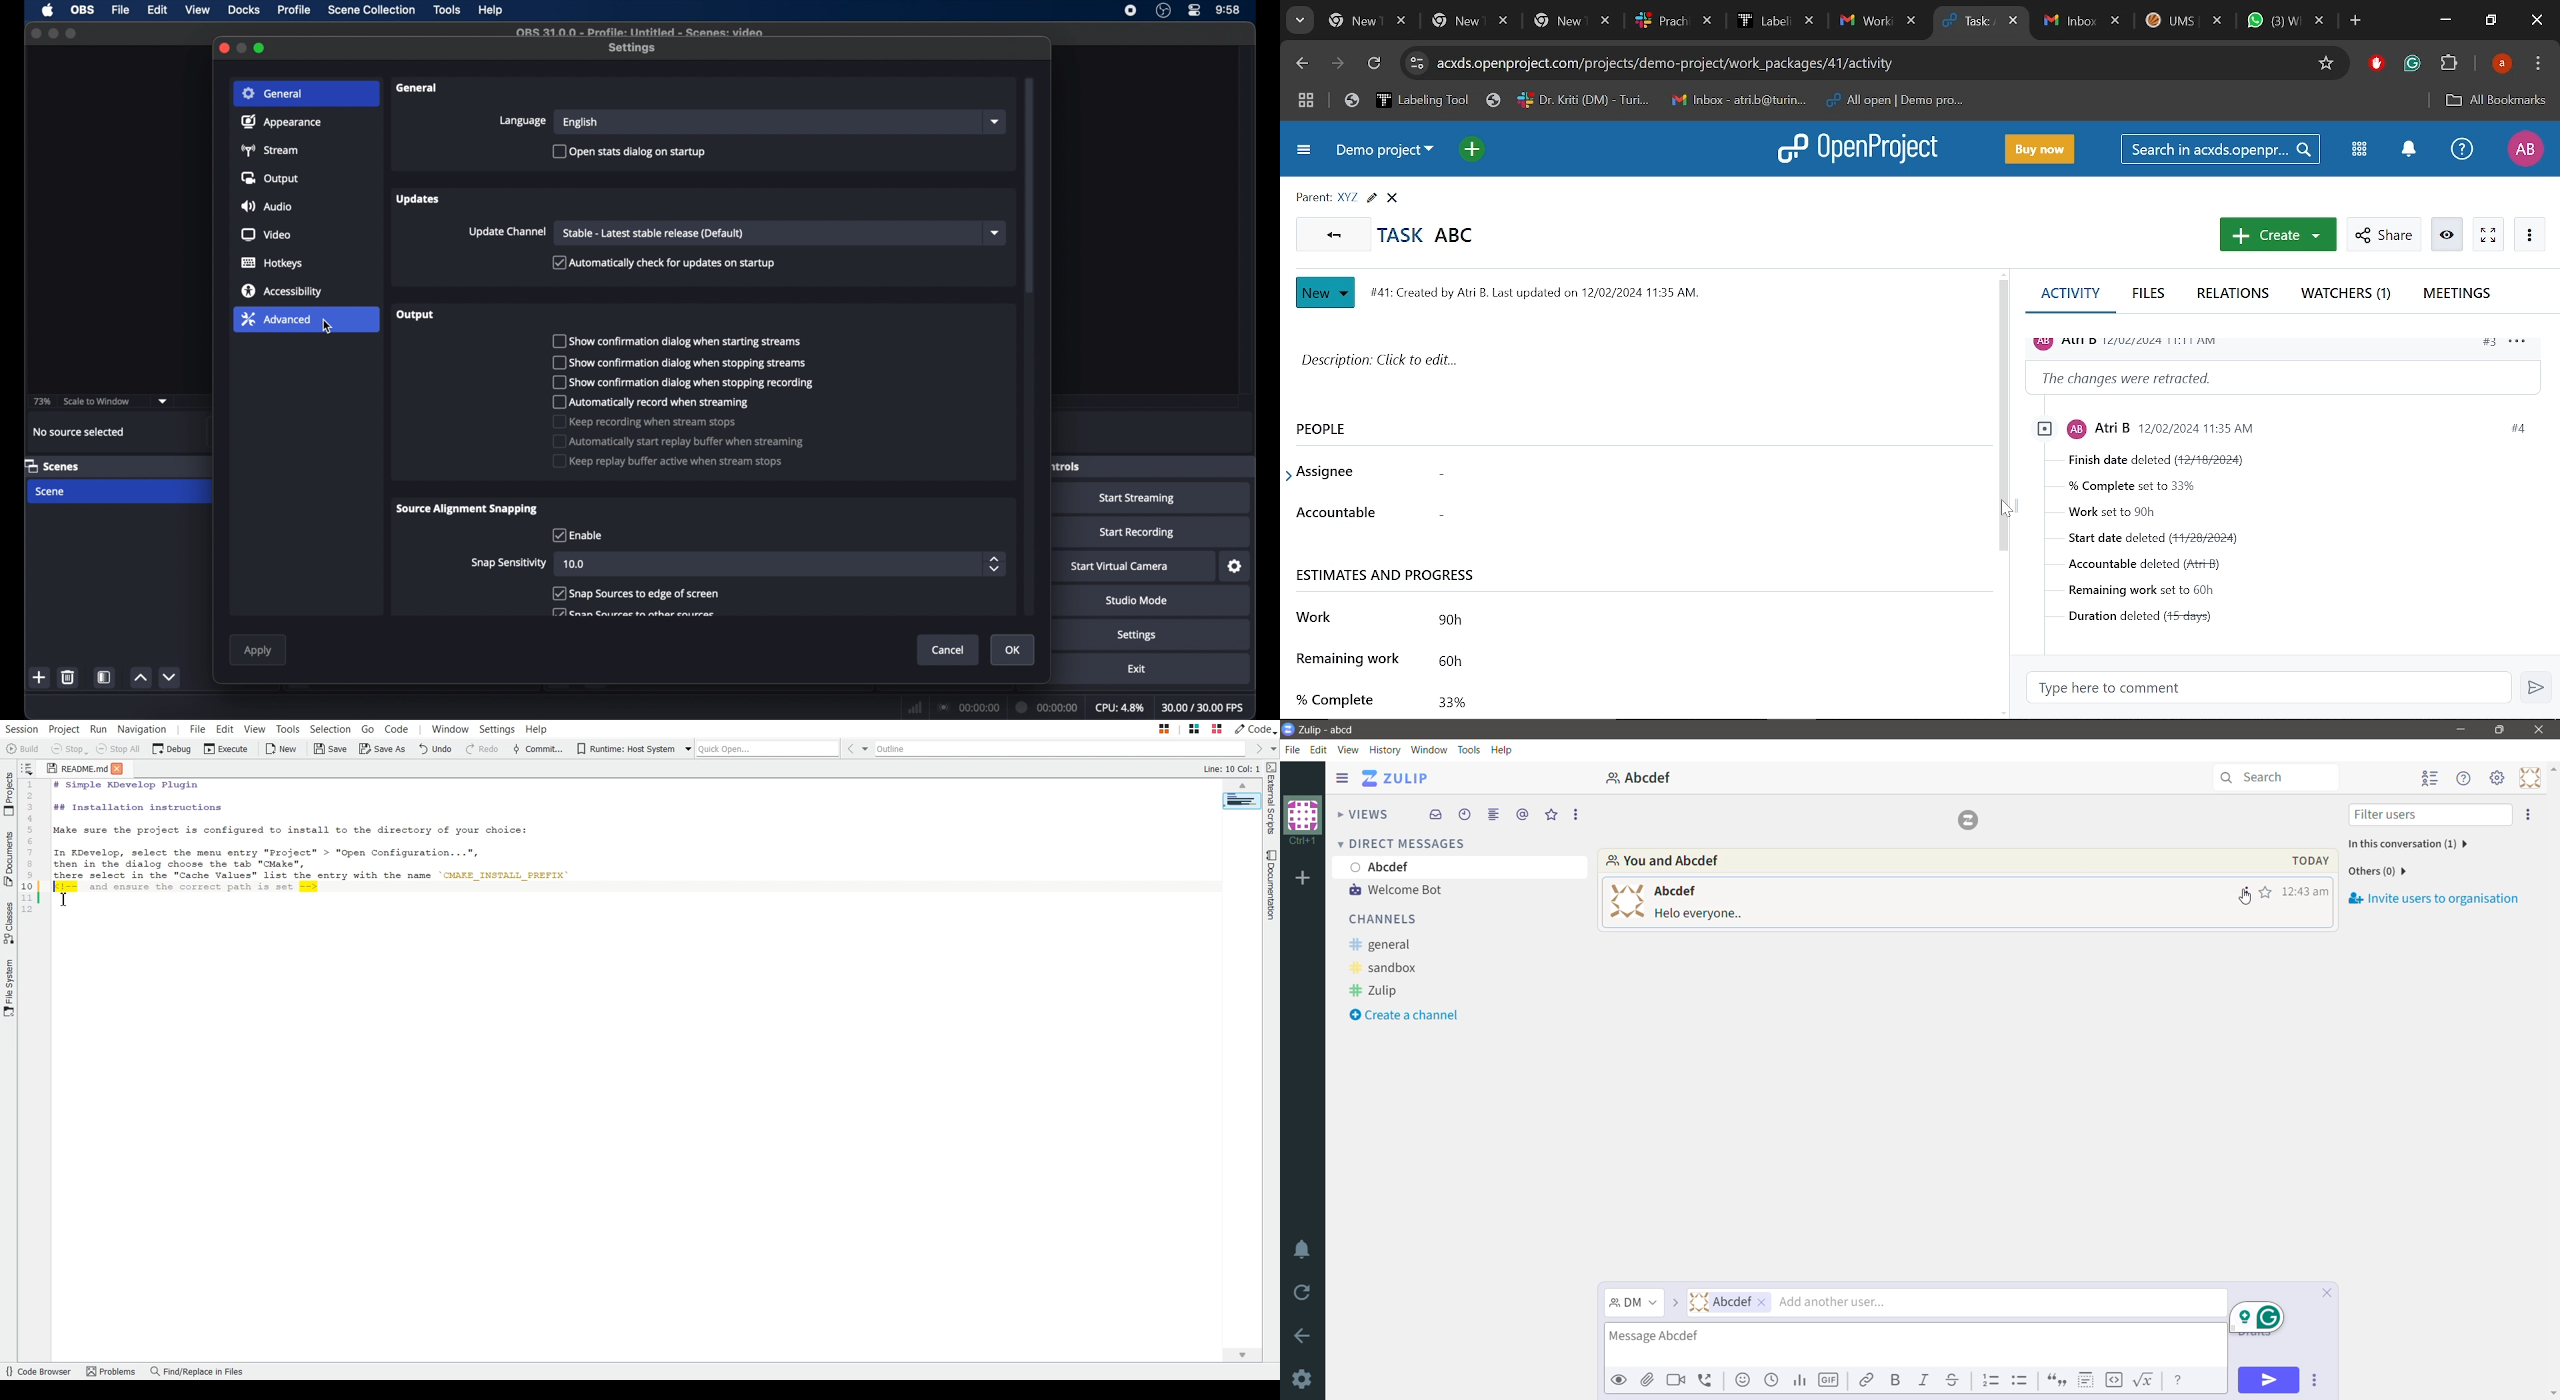 The height and width of the screenshot is (1400, 2576). I want to click on checkbox, so click(635, 593).